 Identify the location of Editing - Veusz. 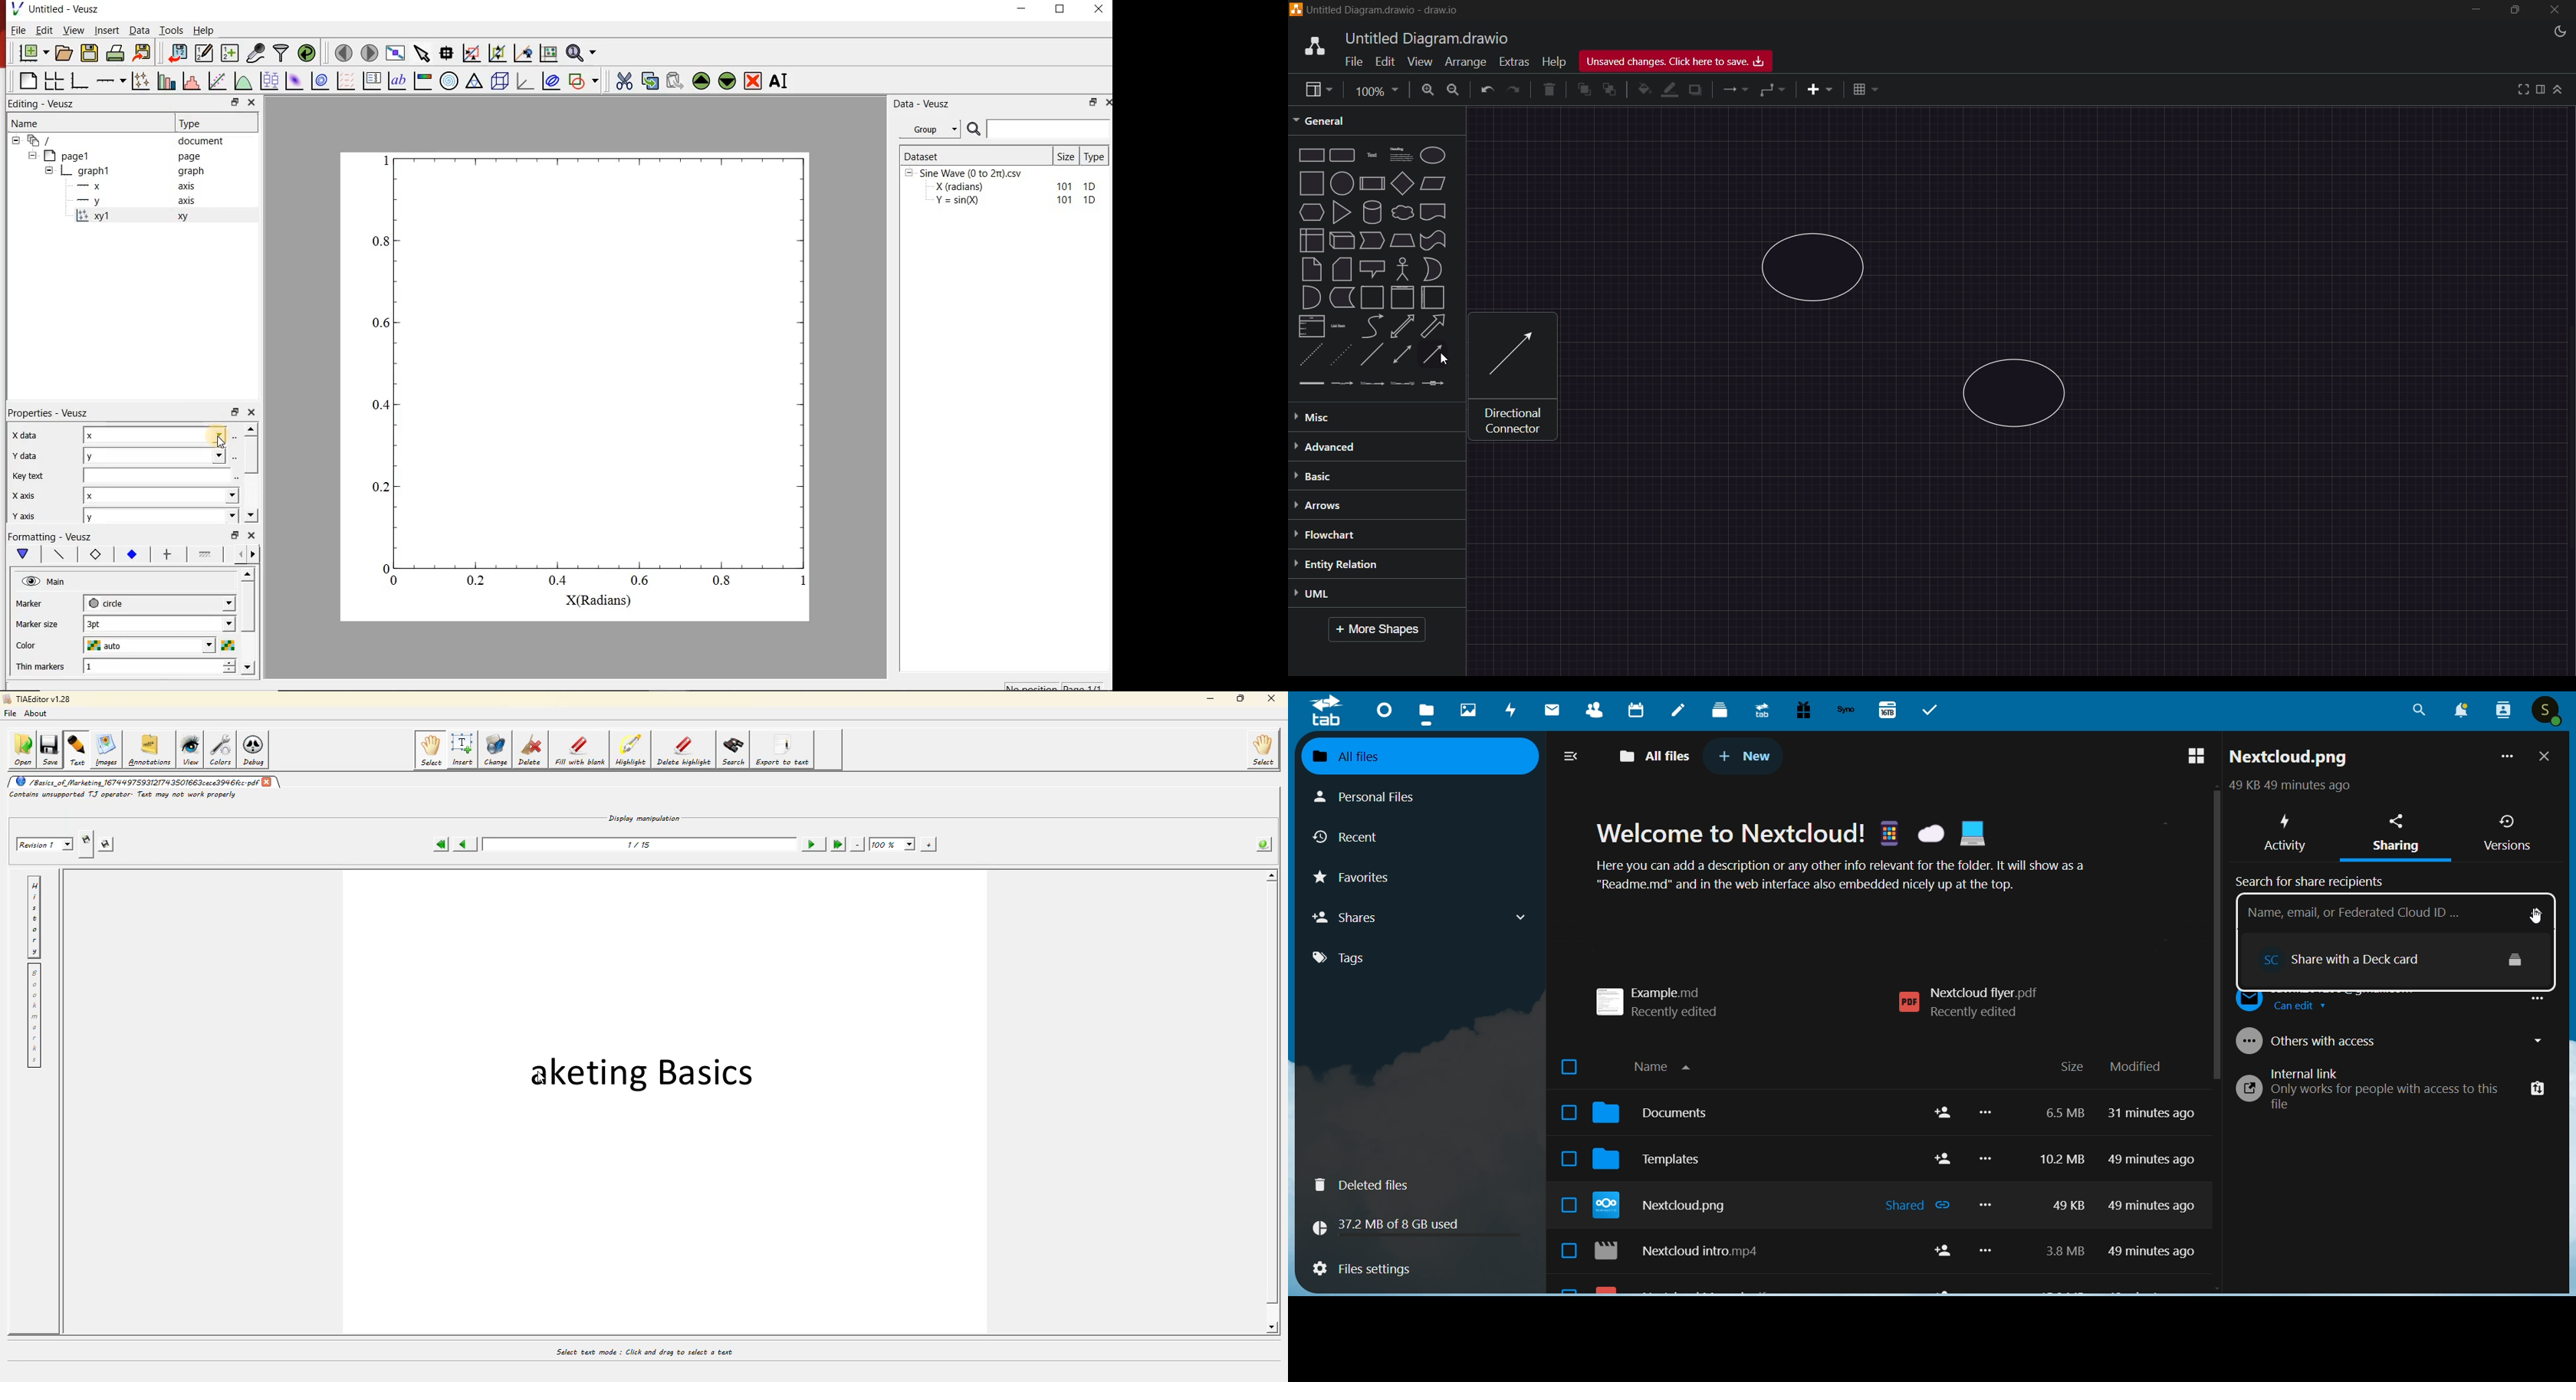
(44, 104).